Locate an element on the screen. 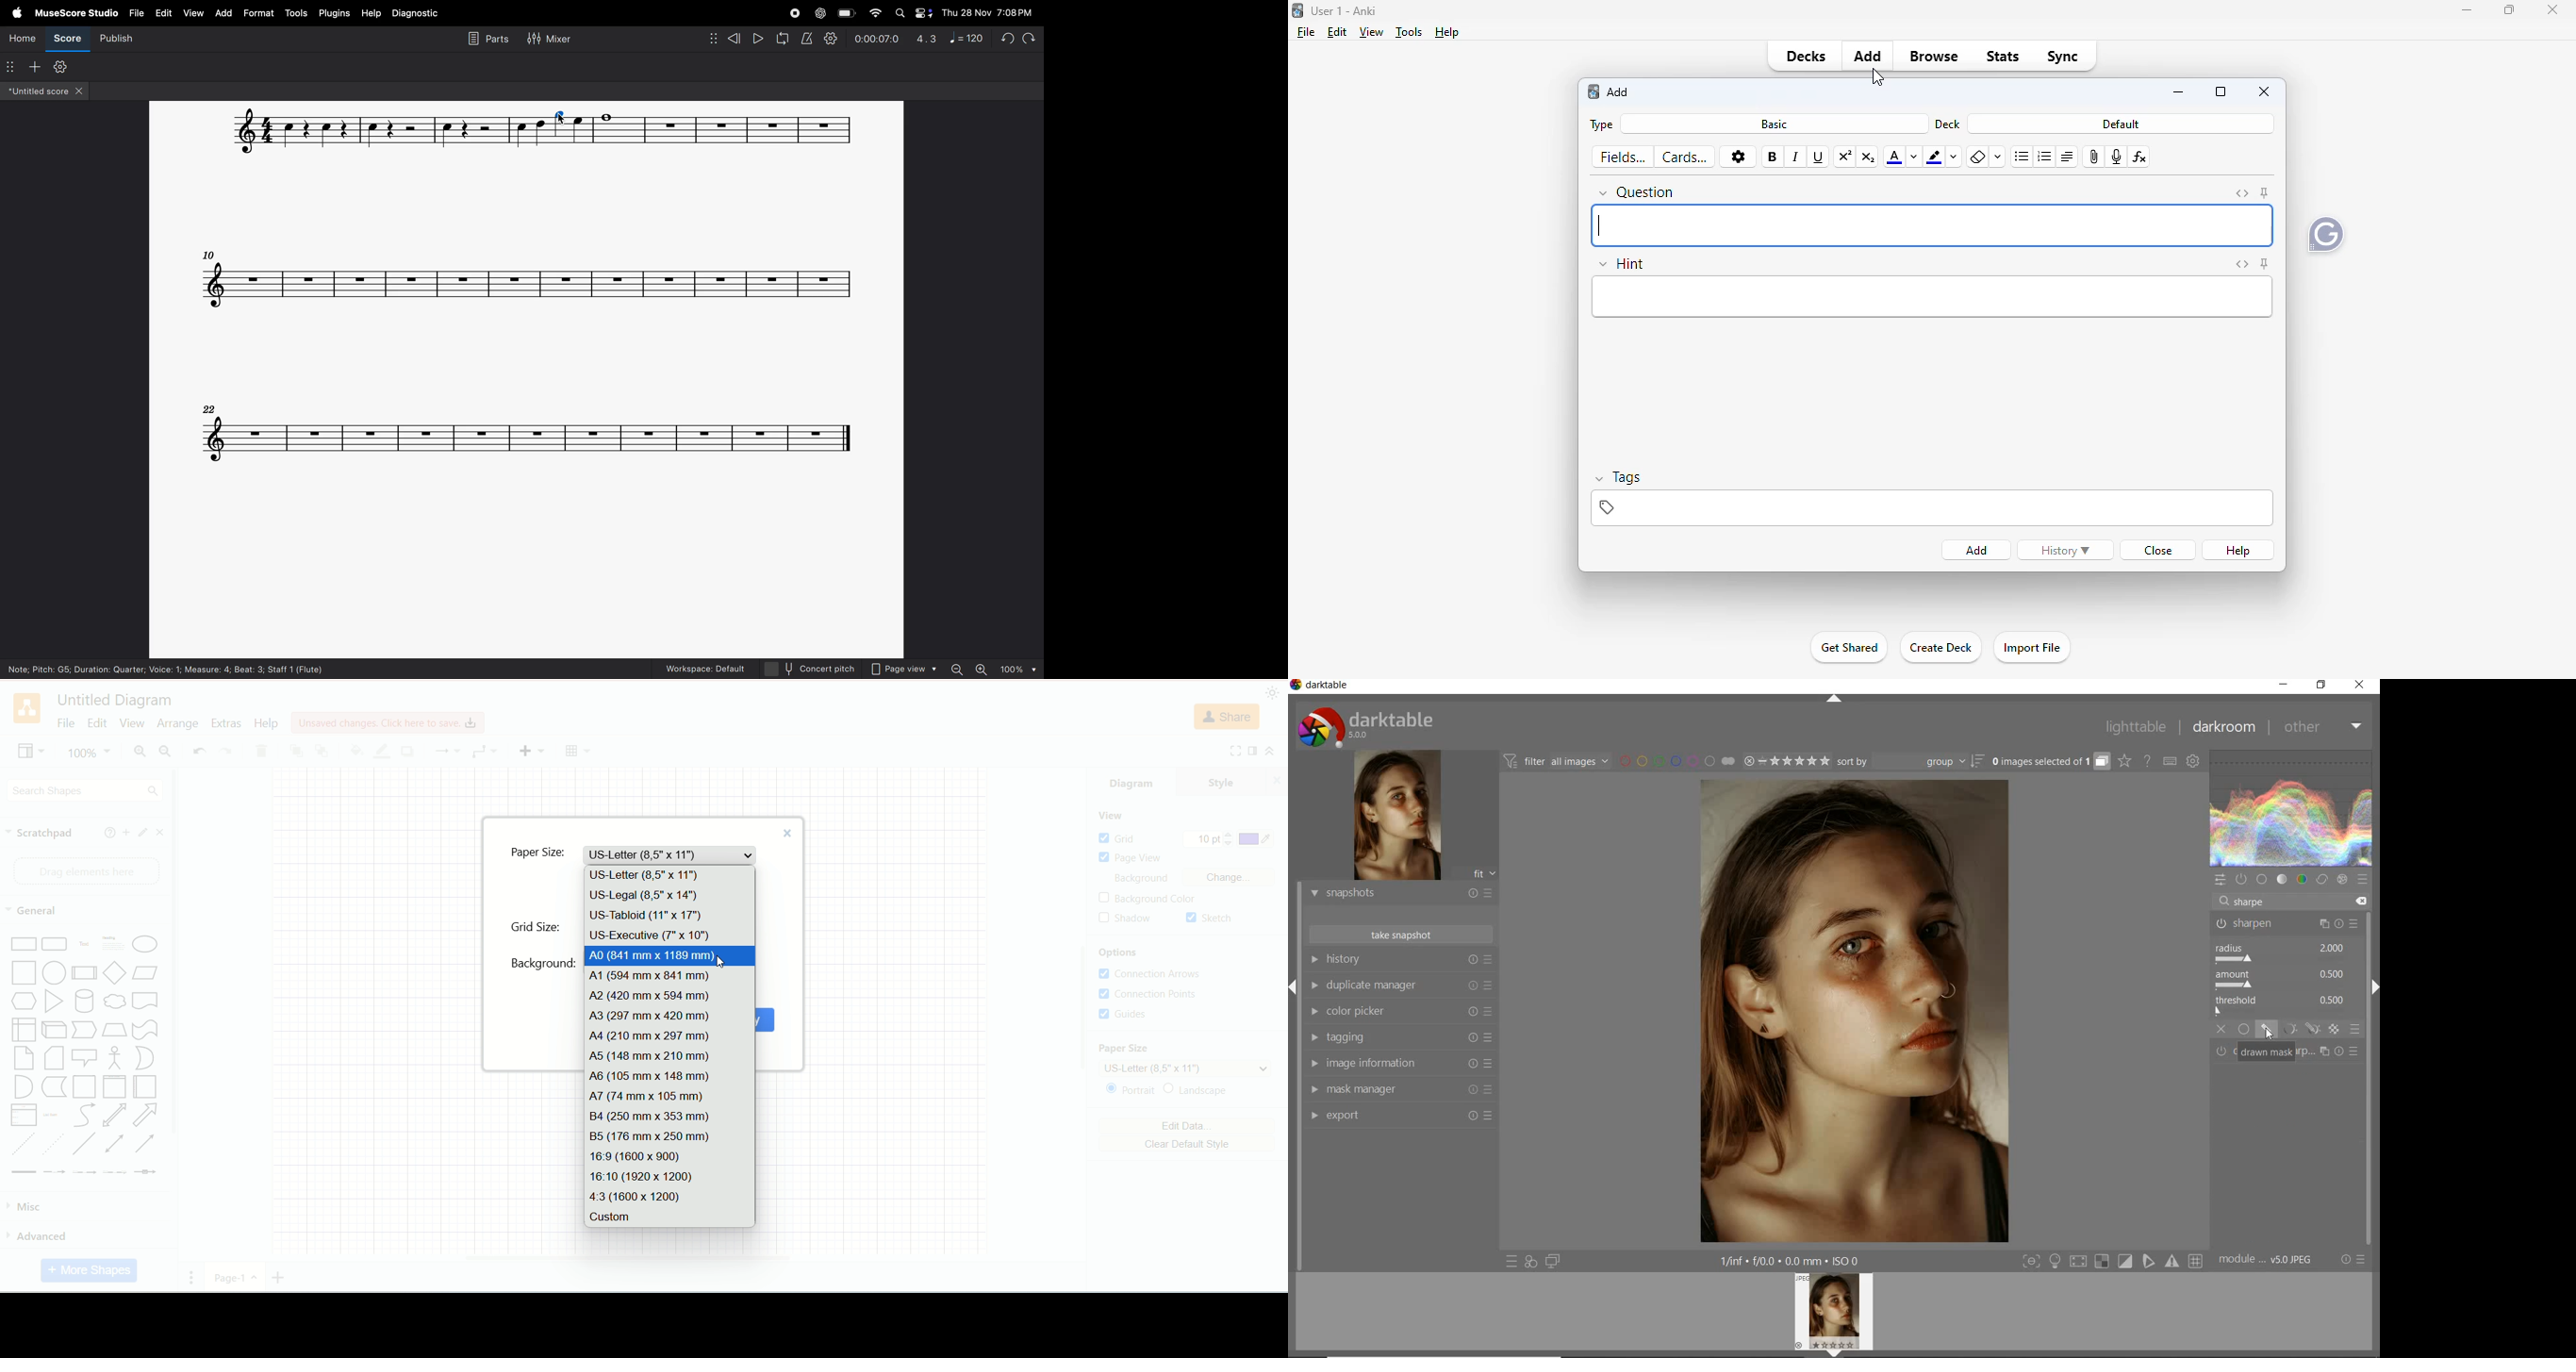  Bidirectional Arrow is located at coordinates (114, 1116).